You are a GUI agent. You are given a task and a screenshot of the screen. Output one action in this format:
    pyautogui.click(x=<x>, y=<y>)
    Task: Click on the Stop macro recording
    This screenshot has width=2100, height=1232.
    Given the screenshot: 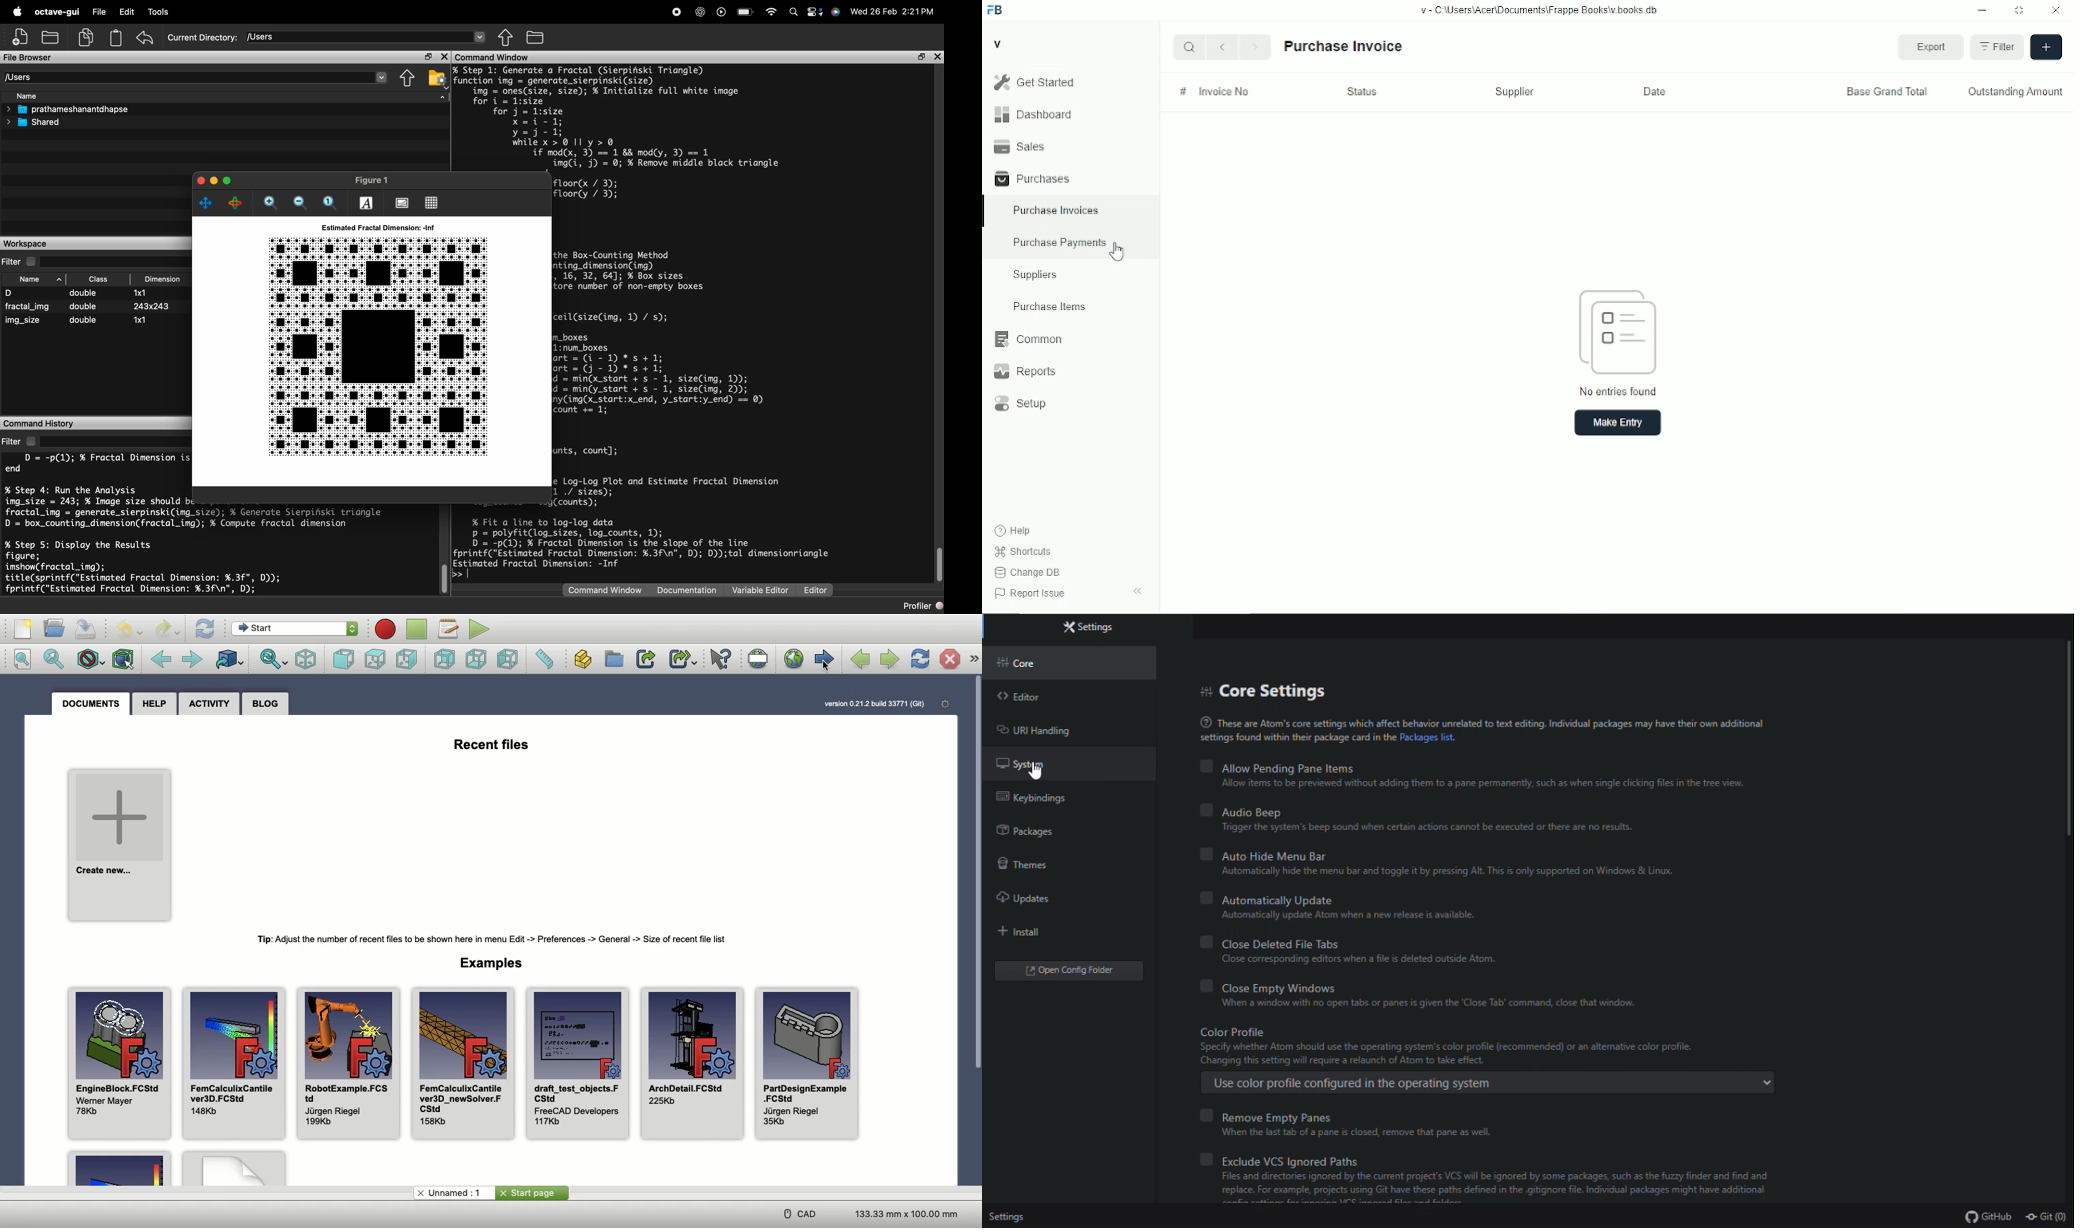 What is the action you would take?
    pyautogui.click(x=418, y=629)
    